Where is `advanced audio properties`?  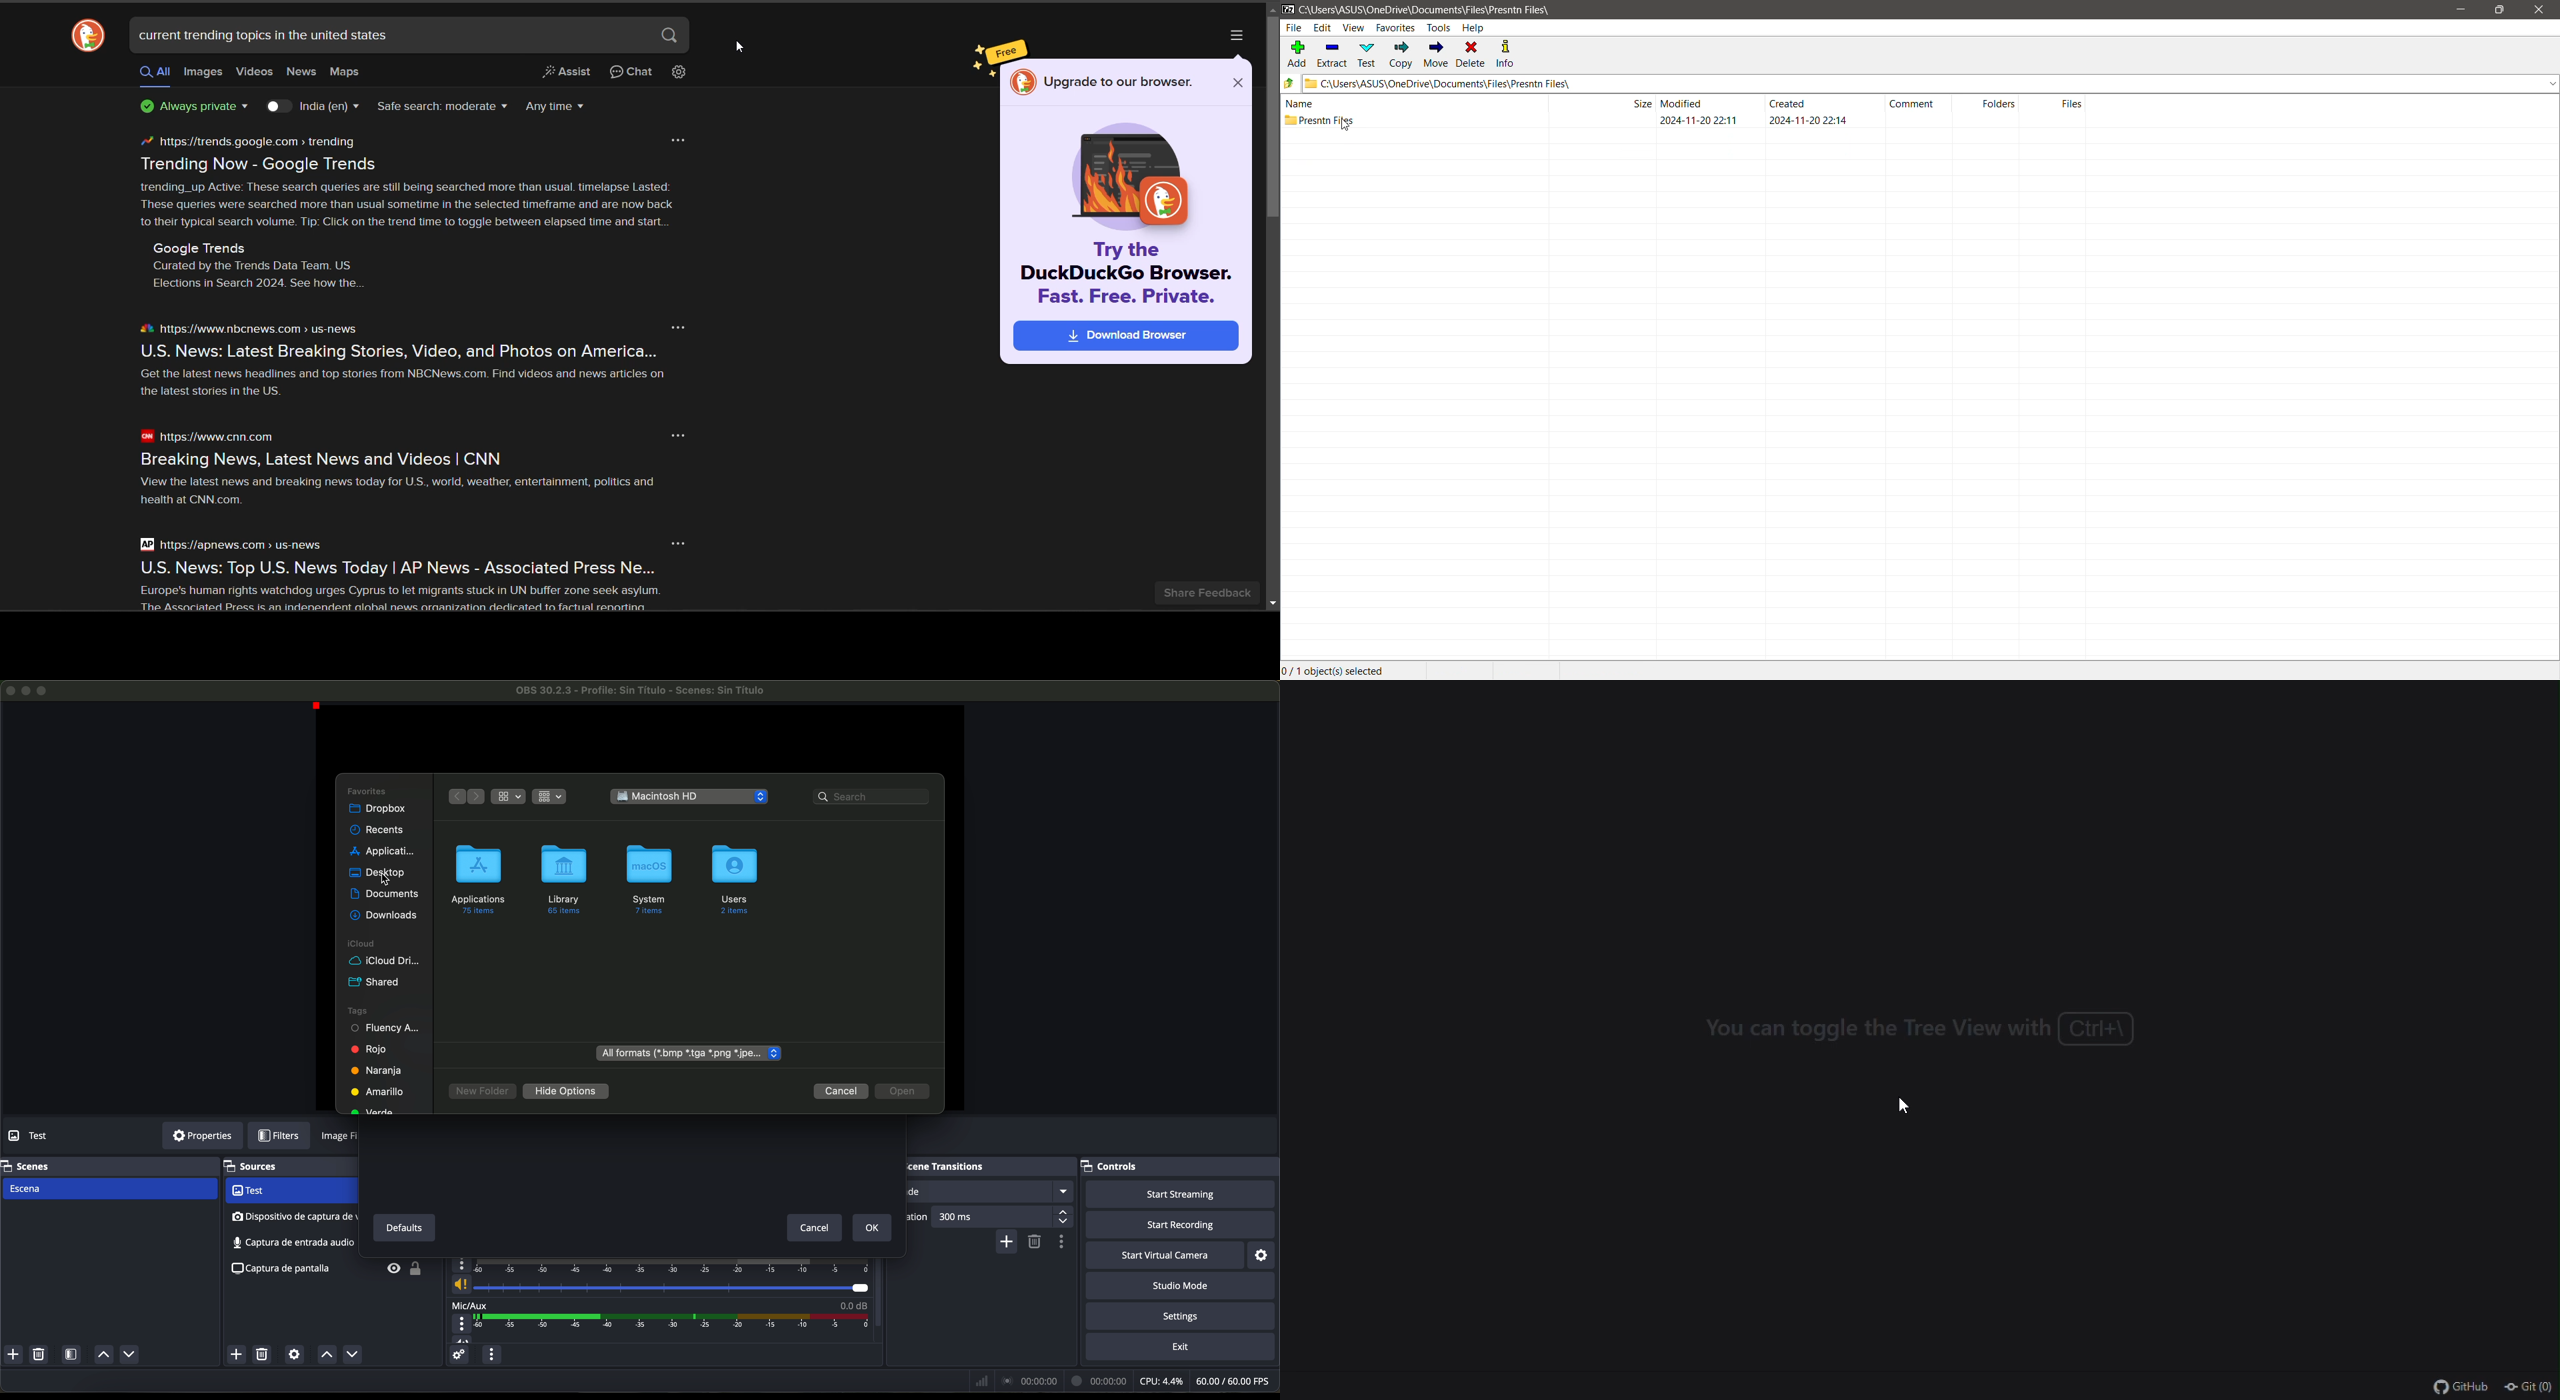 advanced audio properties is located at coordinates (458, 1355).